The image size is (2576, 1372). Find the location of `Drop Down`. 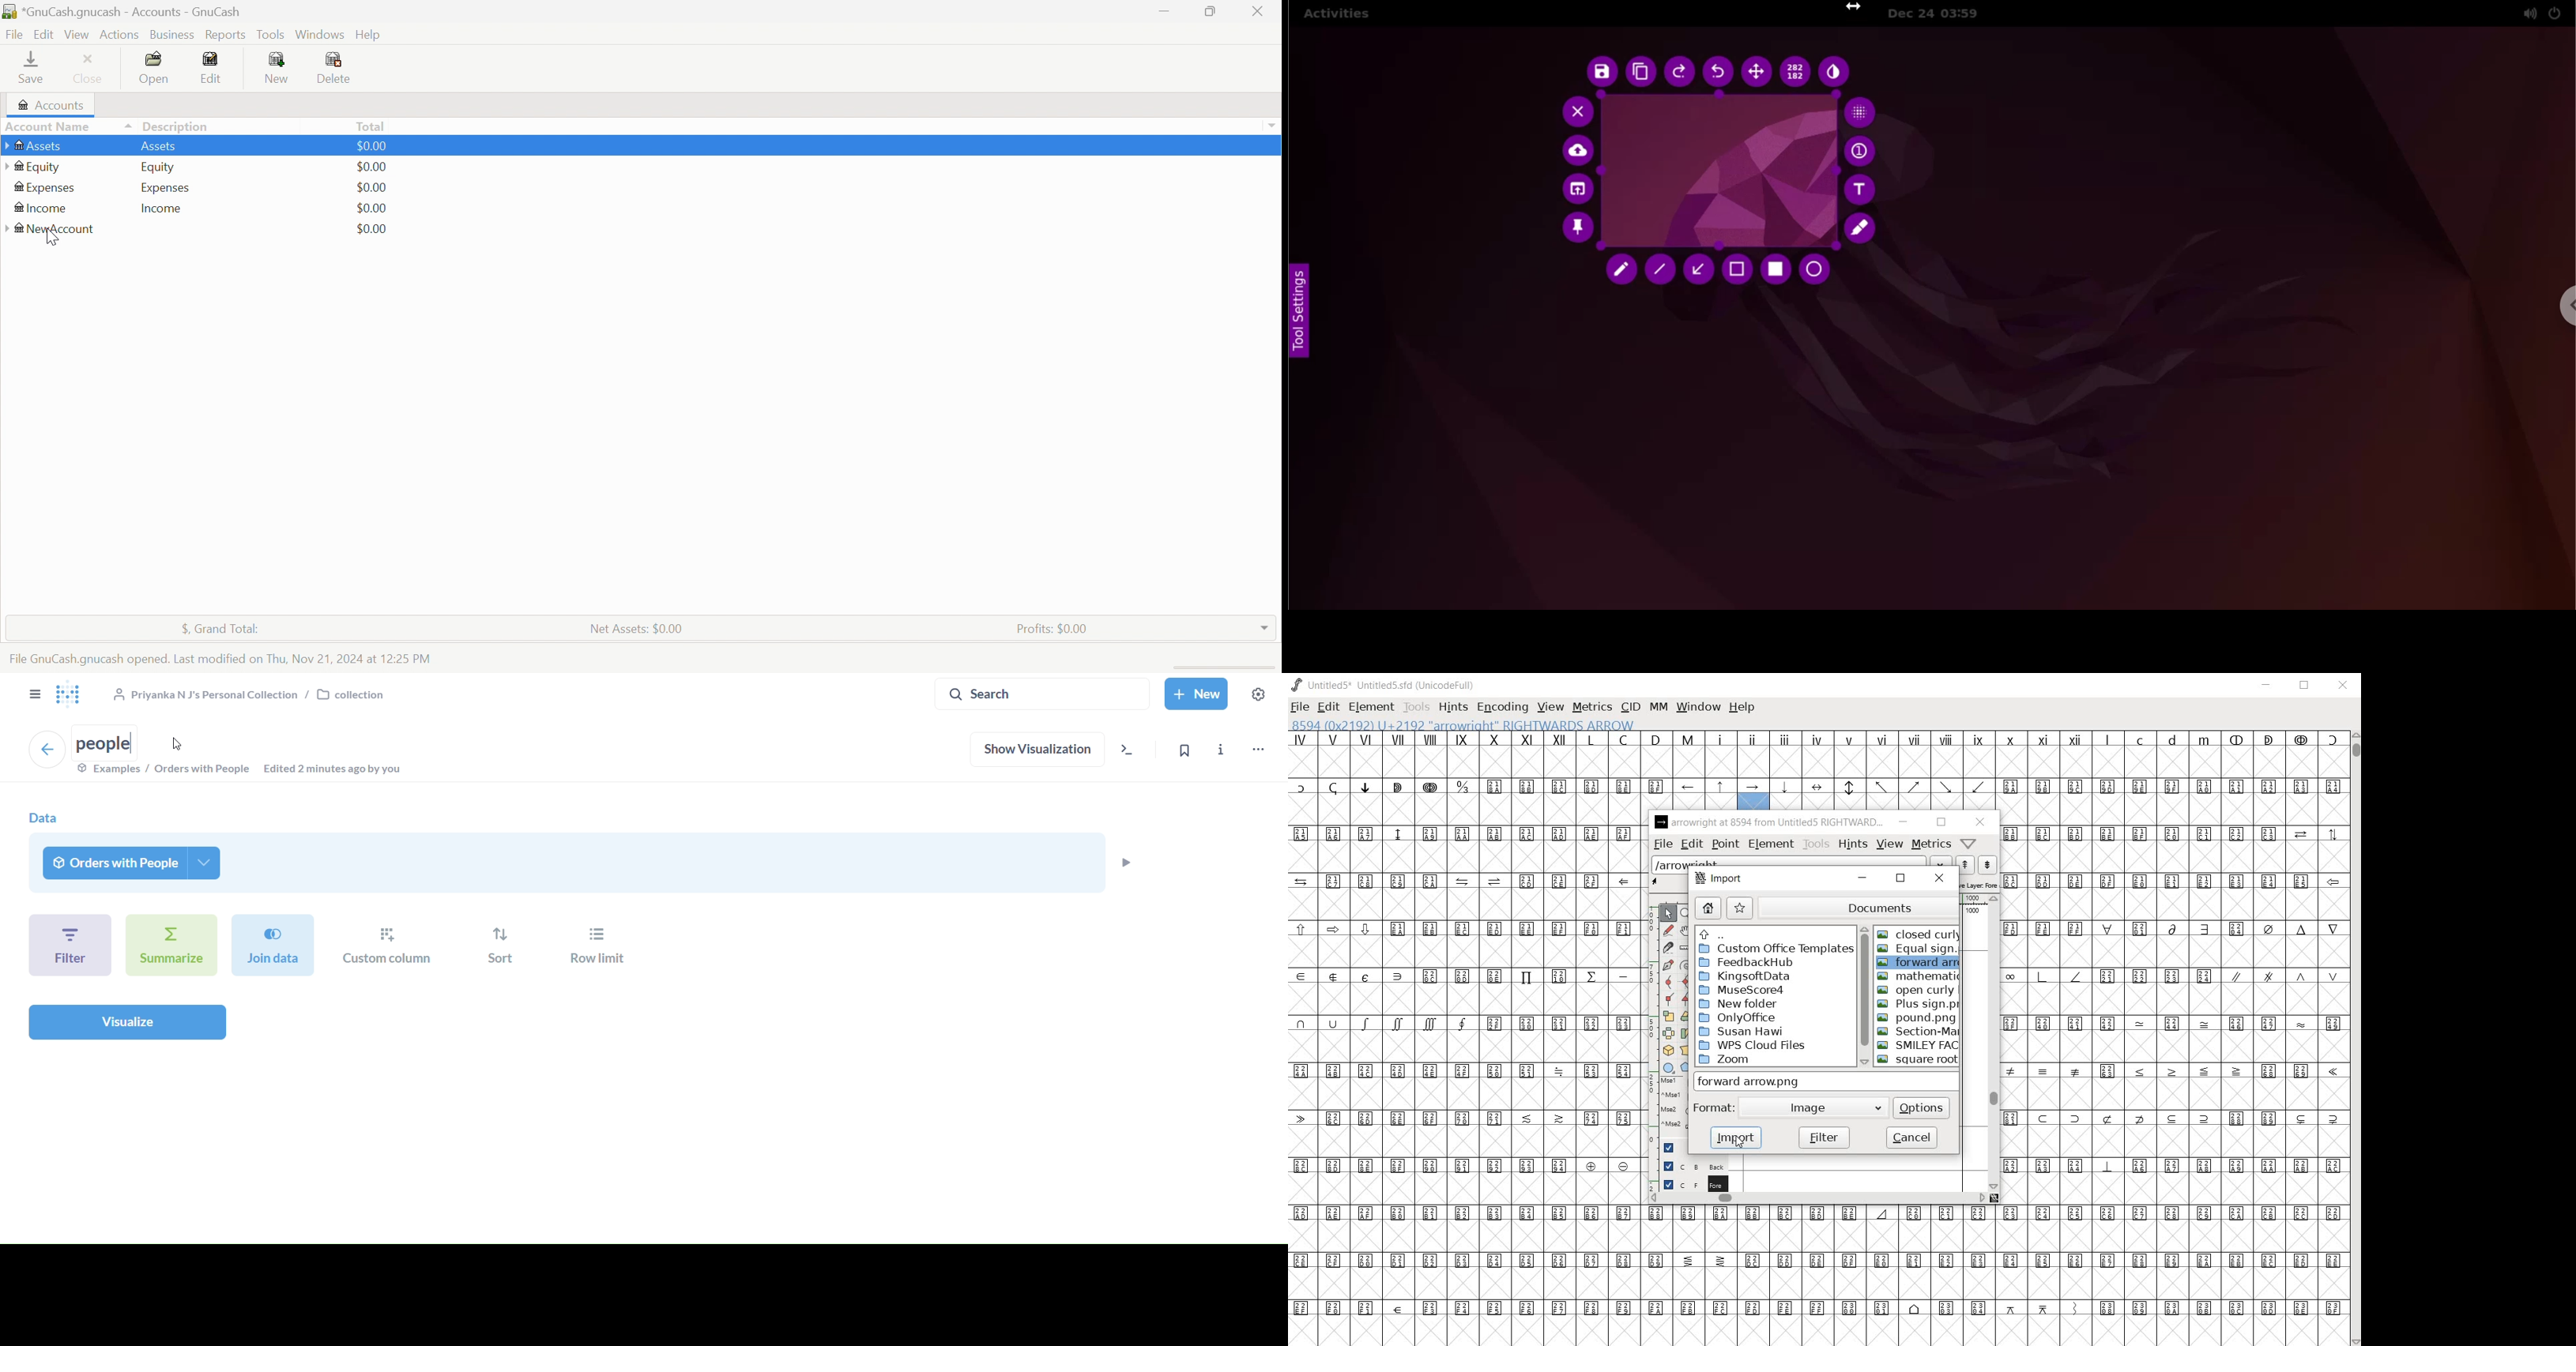

Drop Down is located at coordinates (1266, 624).